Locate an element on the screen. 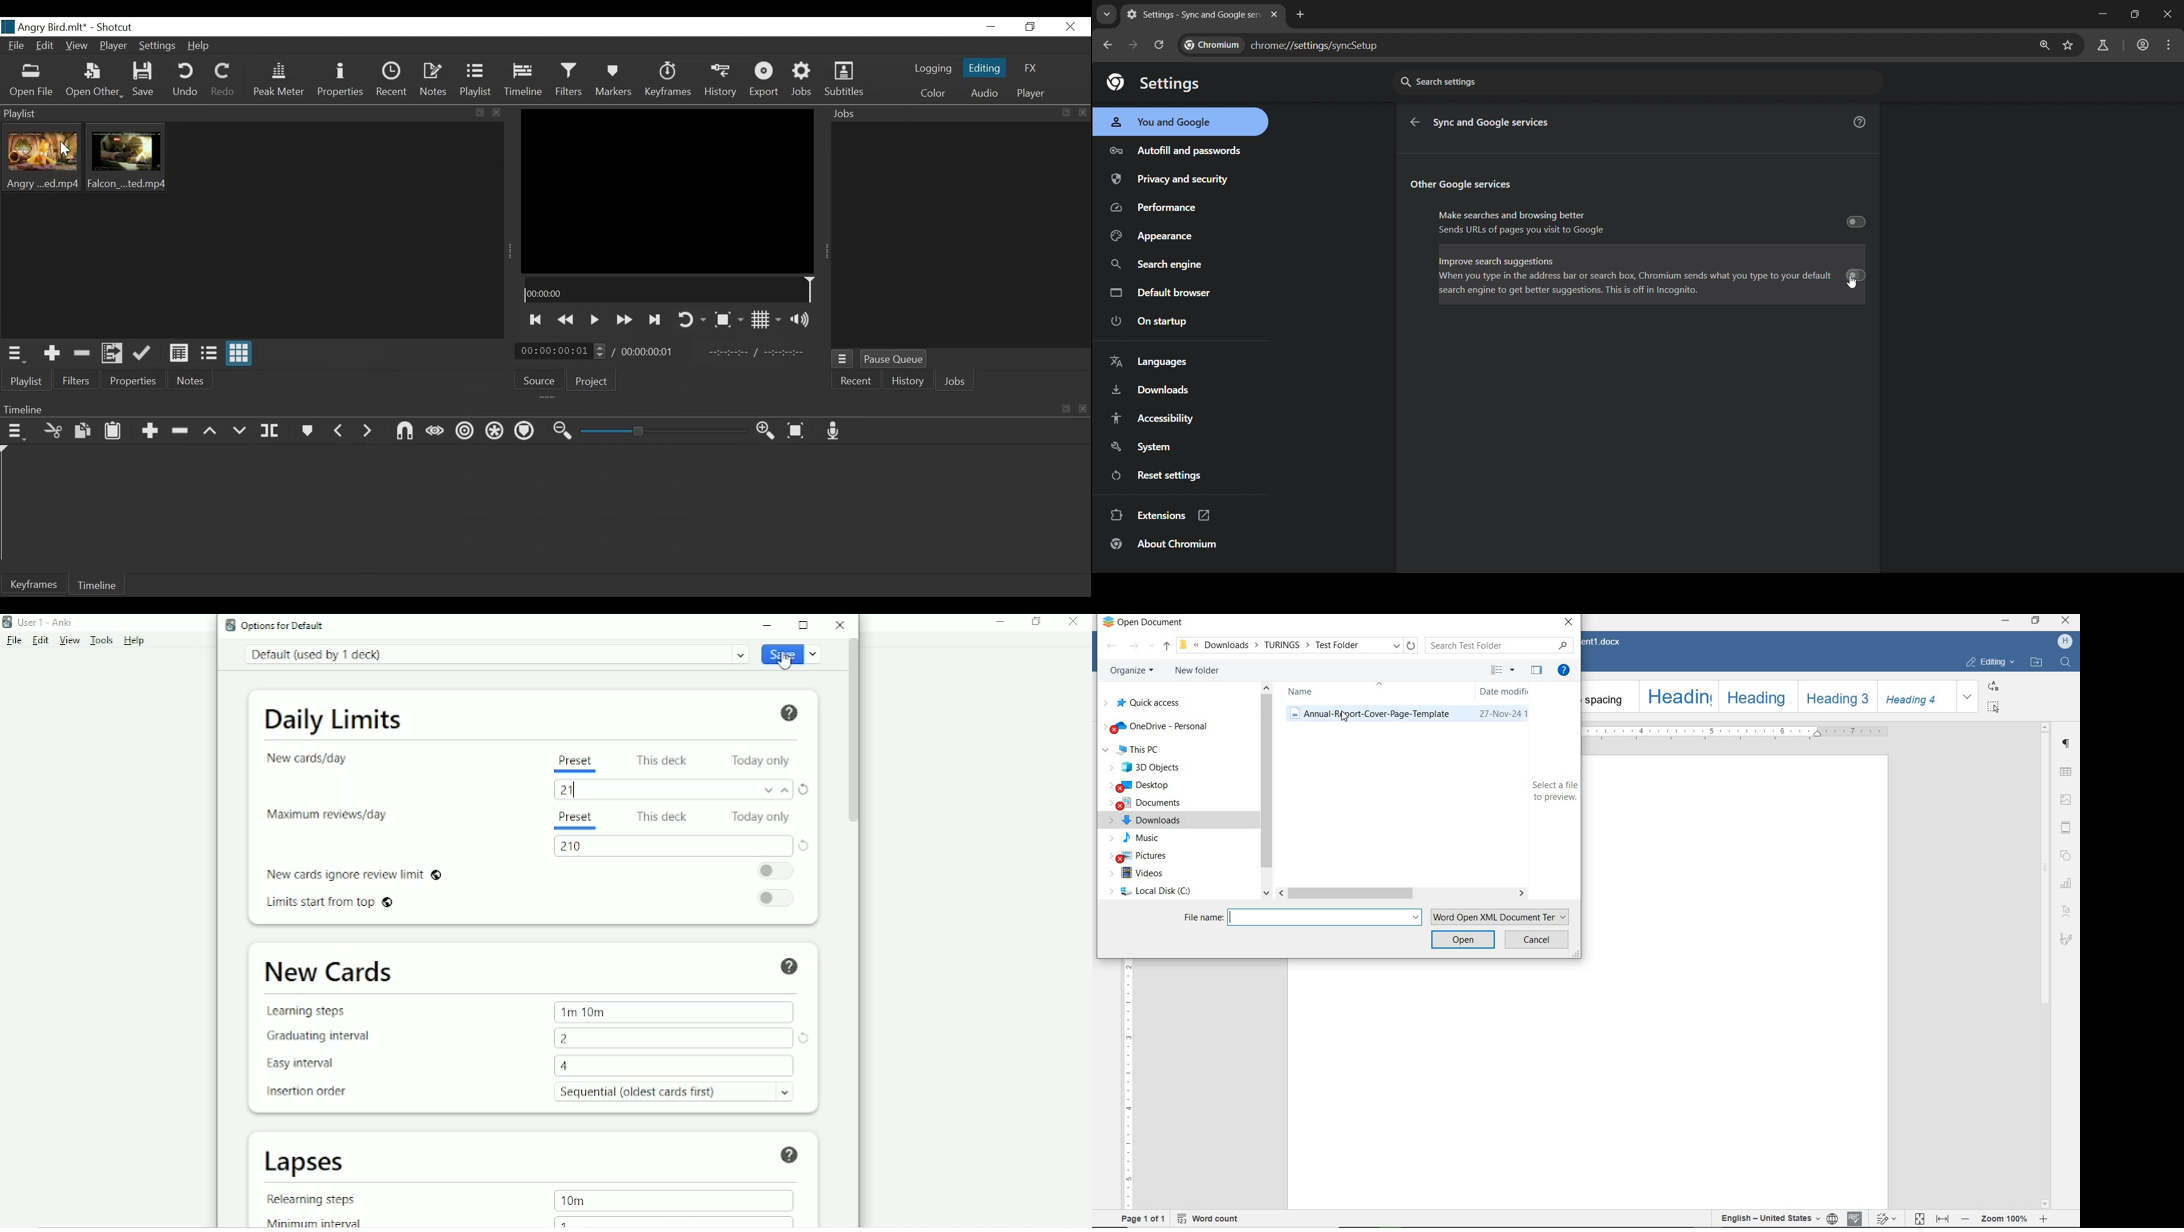 The width and height of the screenshot is (2184, 1232). Close is located at coordinates (1074, 622).